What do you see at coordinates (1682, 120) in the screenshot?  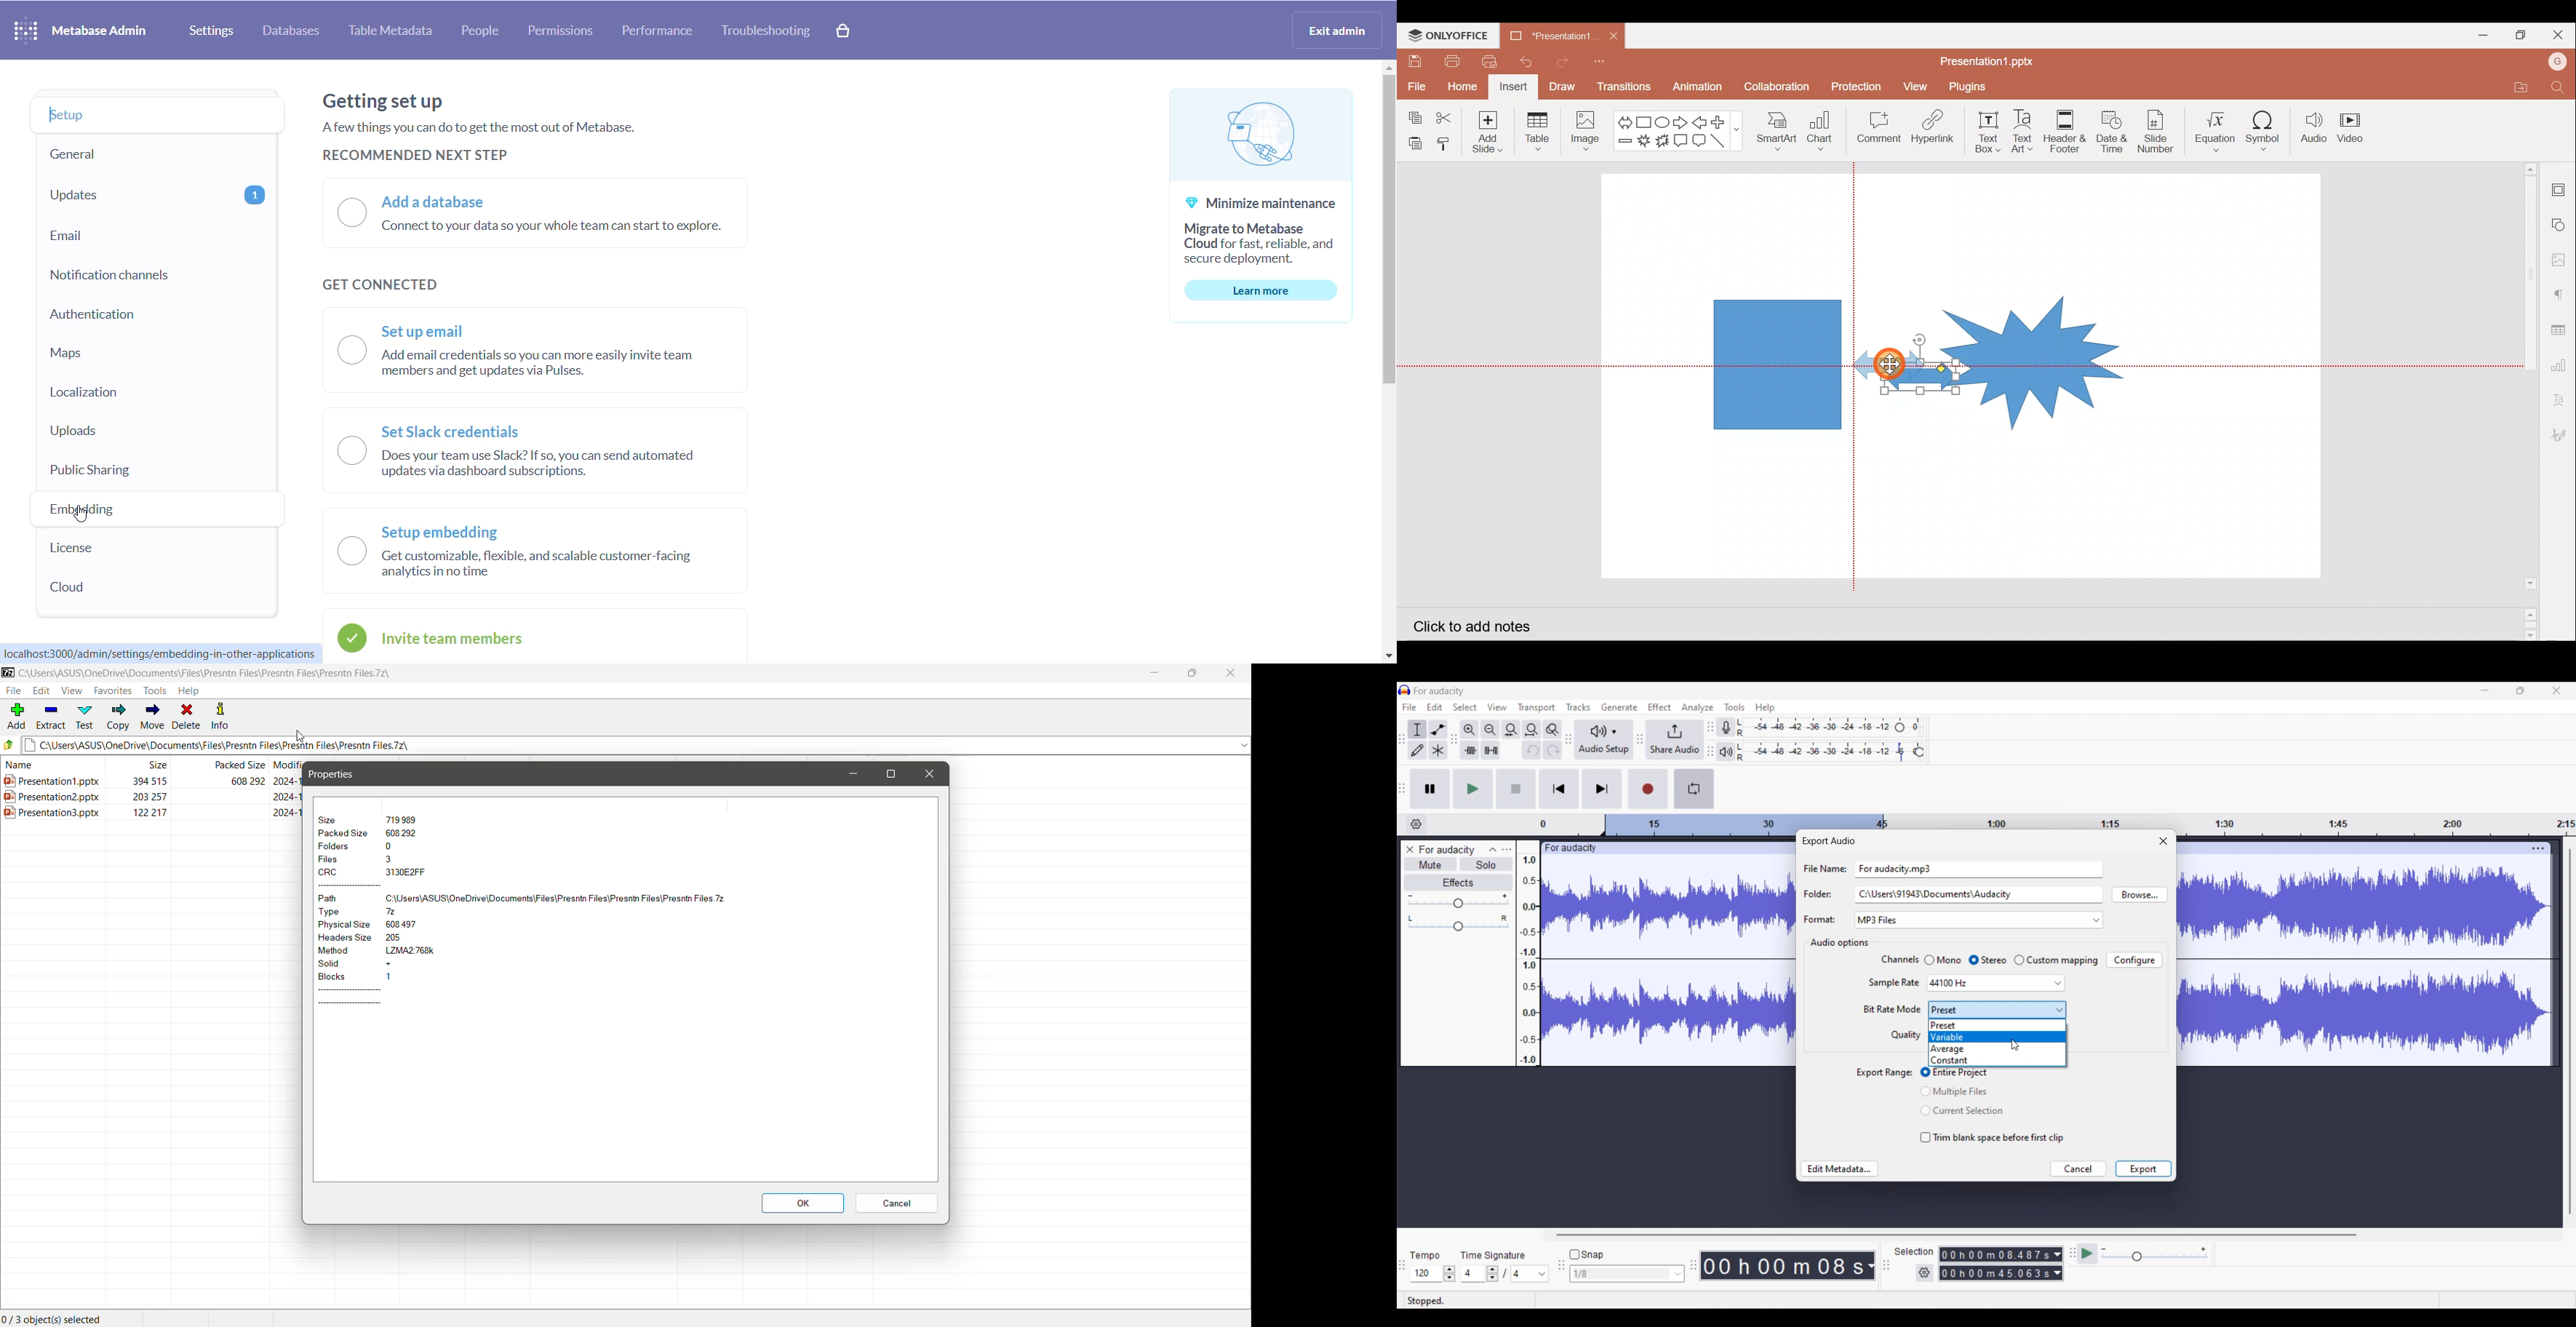 I see `Right arrow` at bounding box center [1682, 120].